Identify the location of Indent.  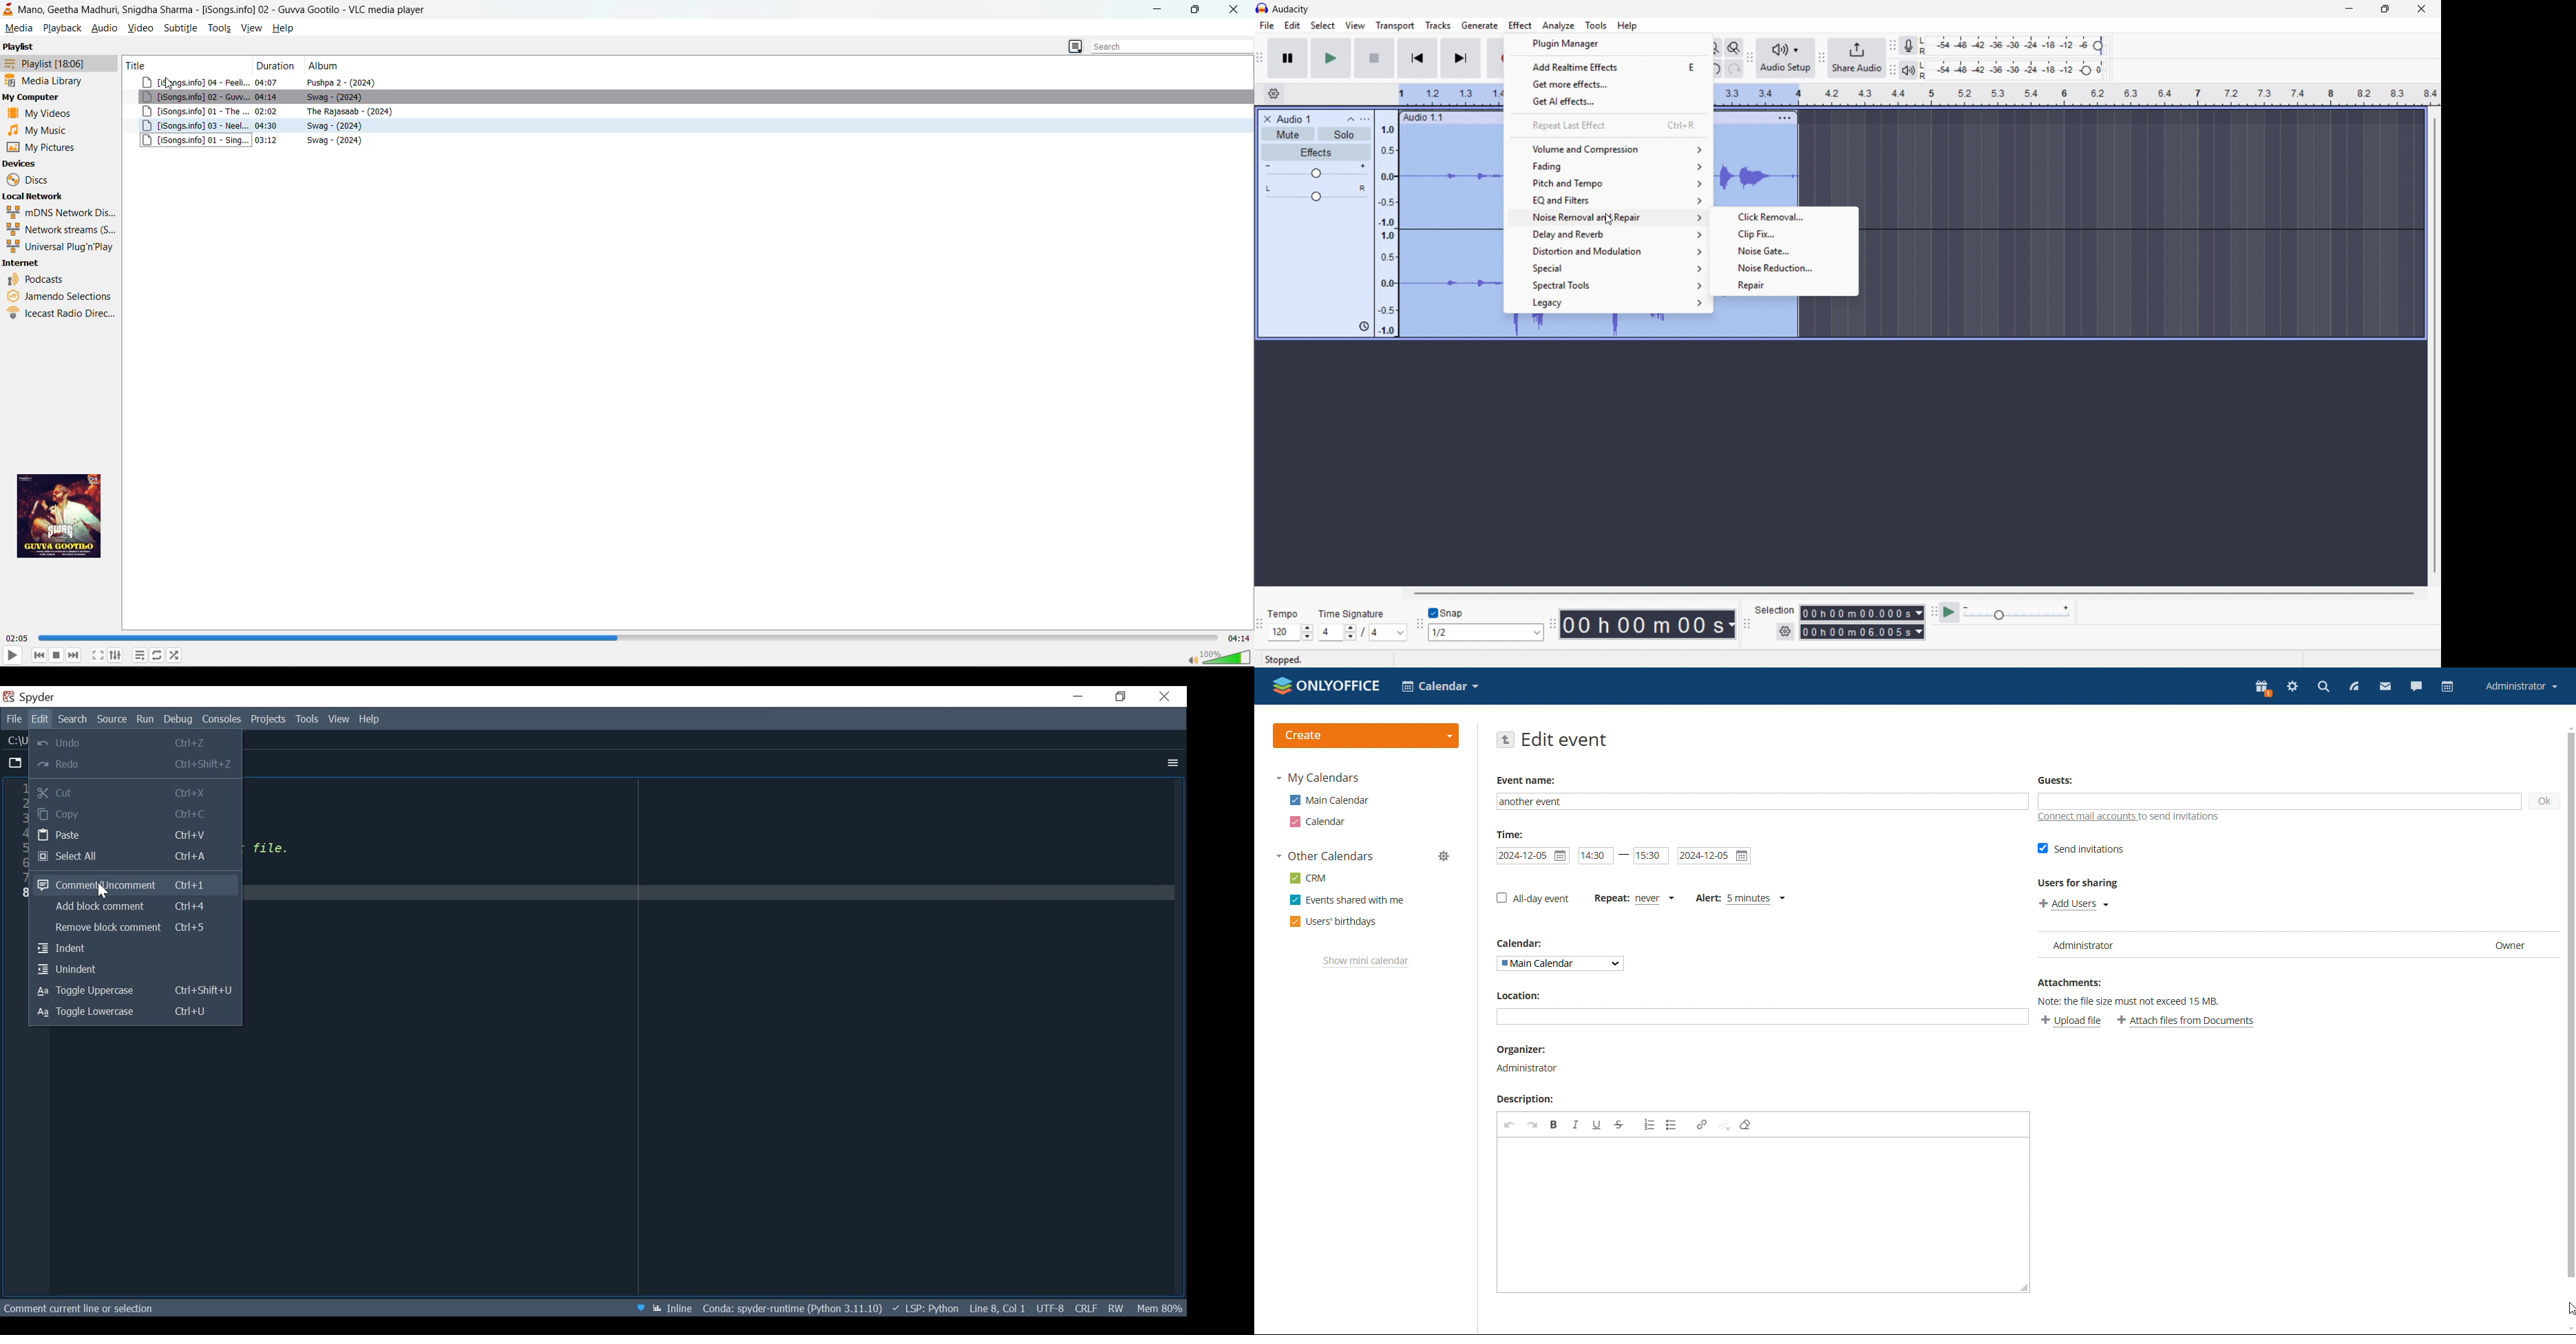
(134, 950).